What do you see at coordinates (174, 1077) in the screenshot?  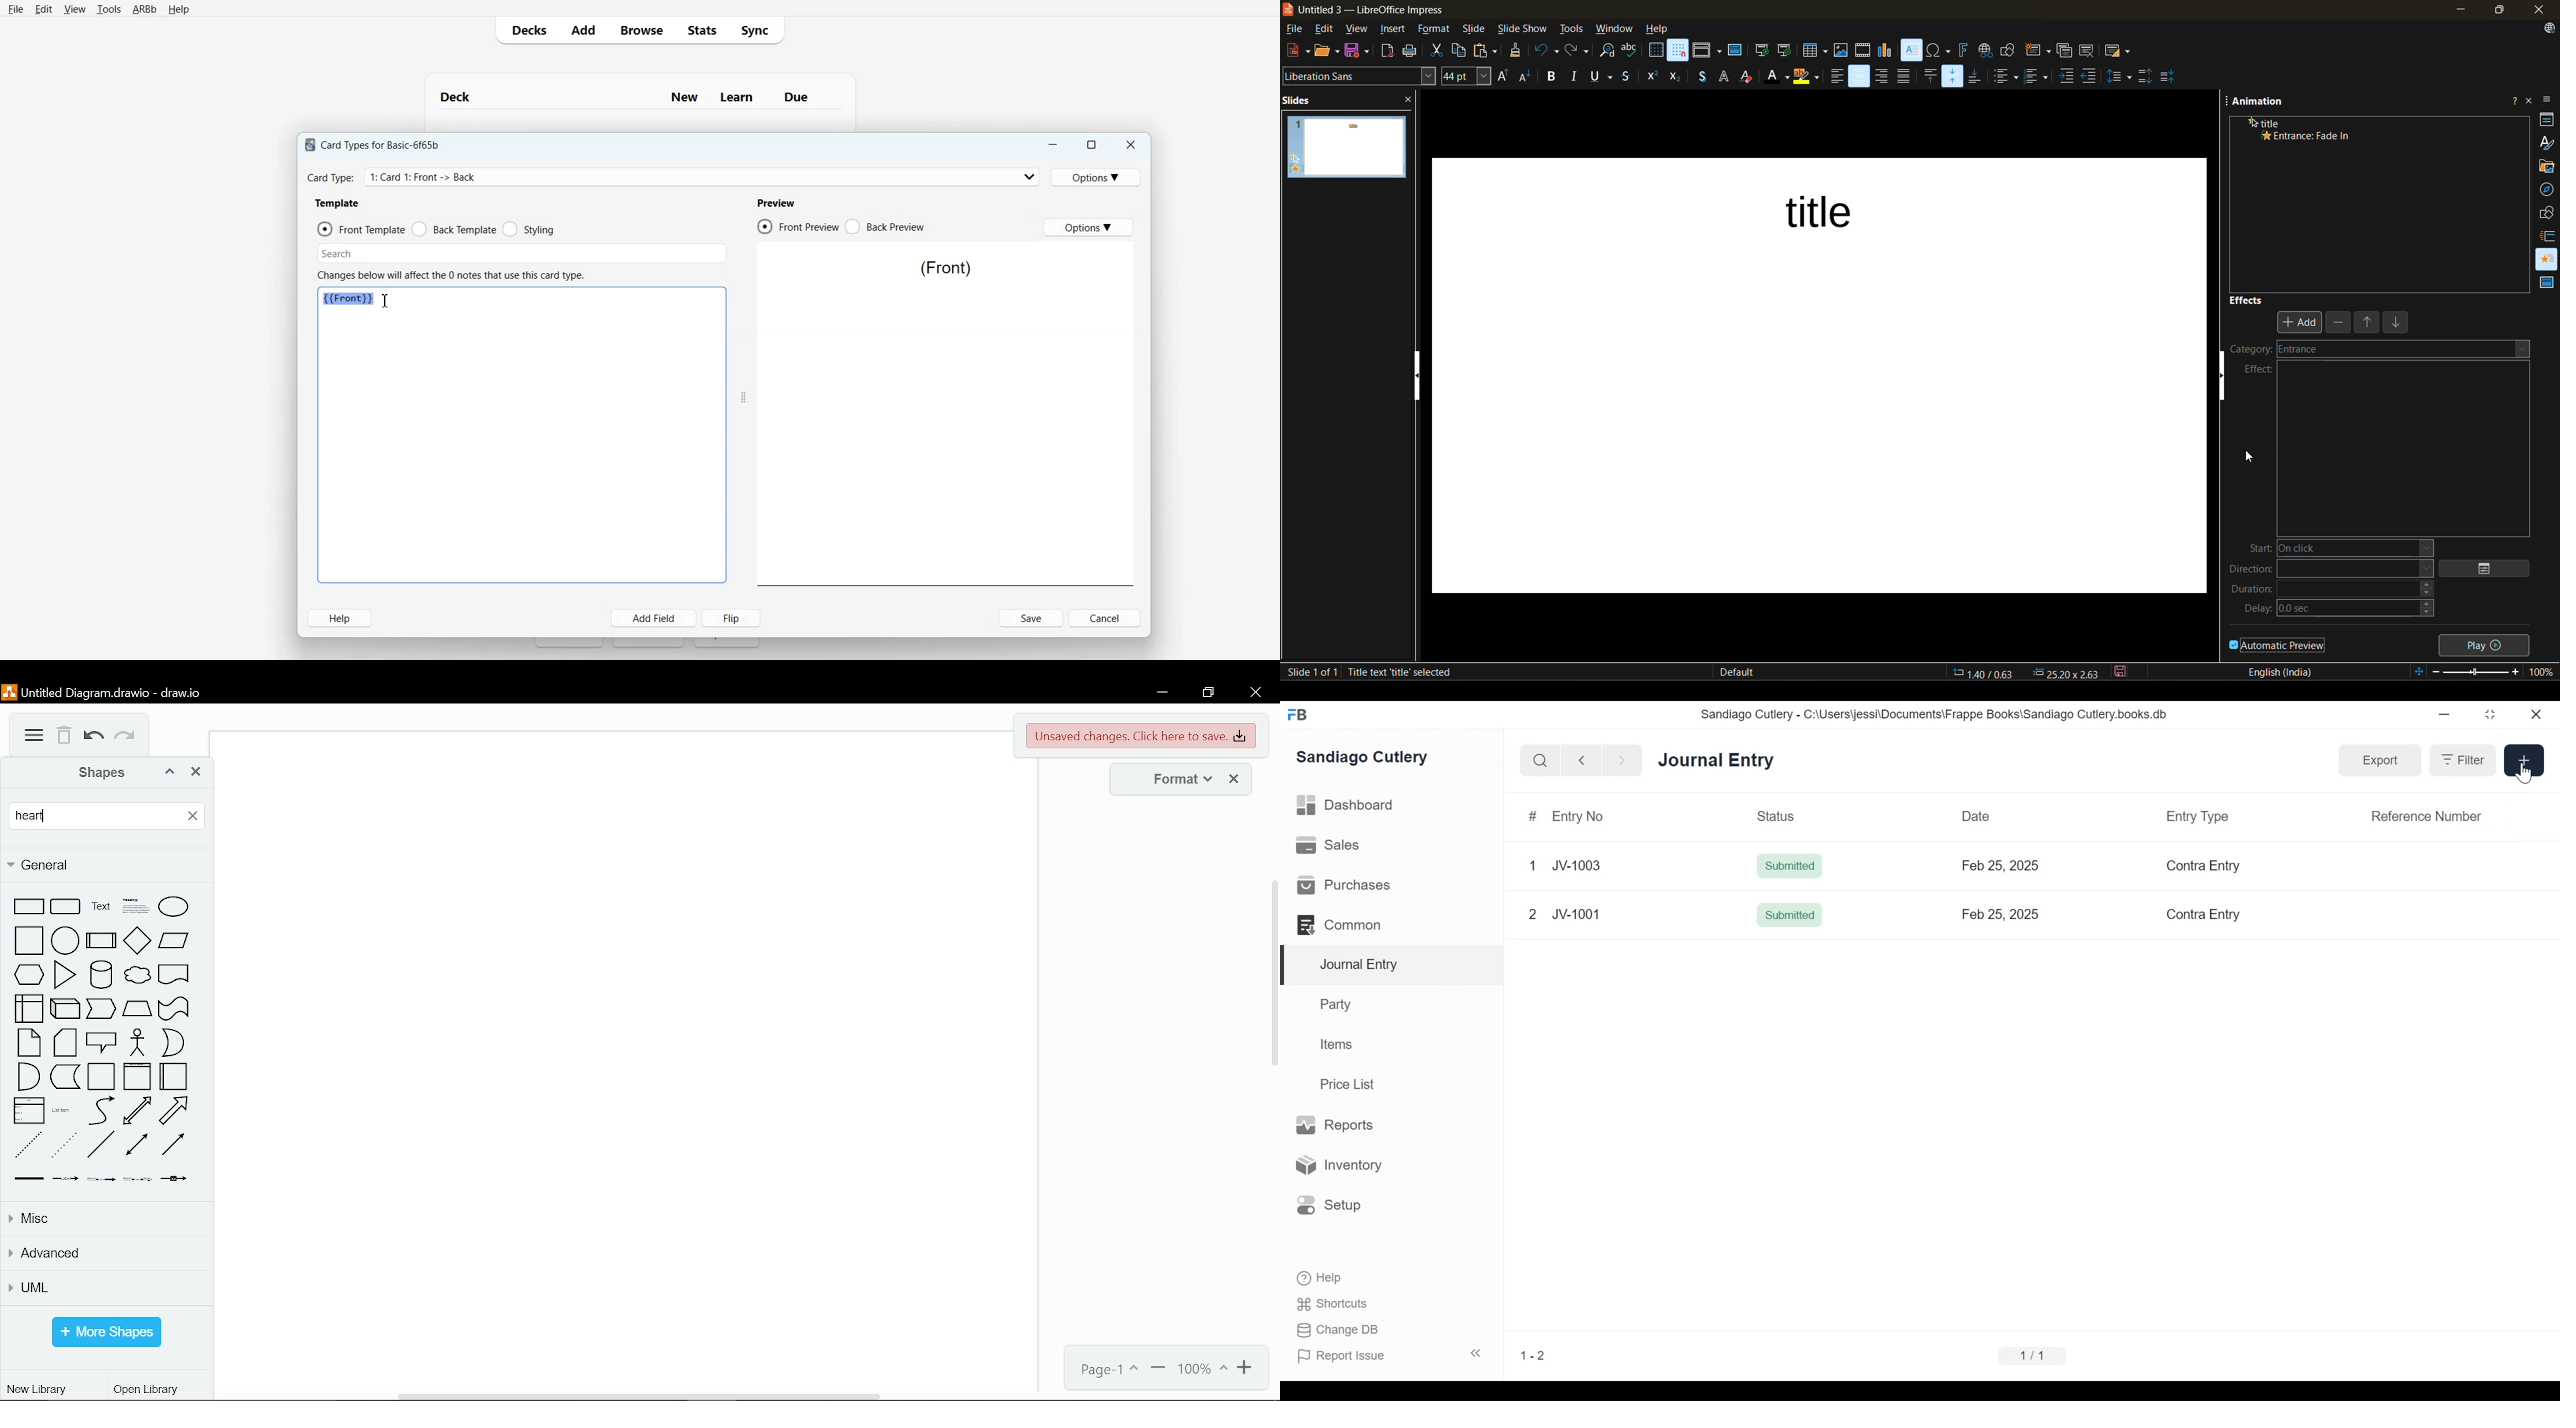 I see `horizontal container` at bounding box center [174, 1077].